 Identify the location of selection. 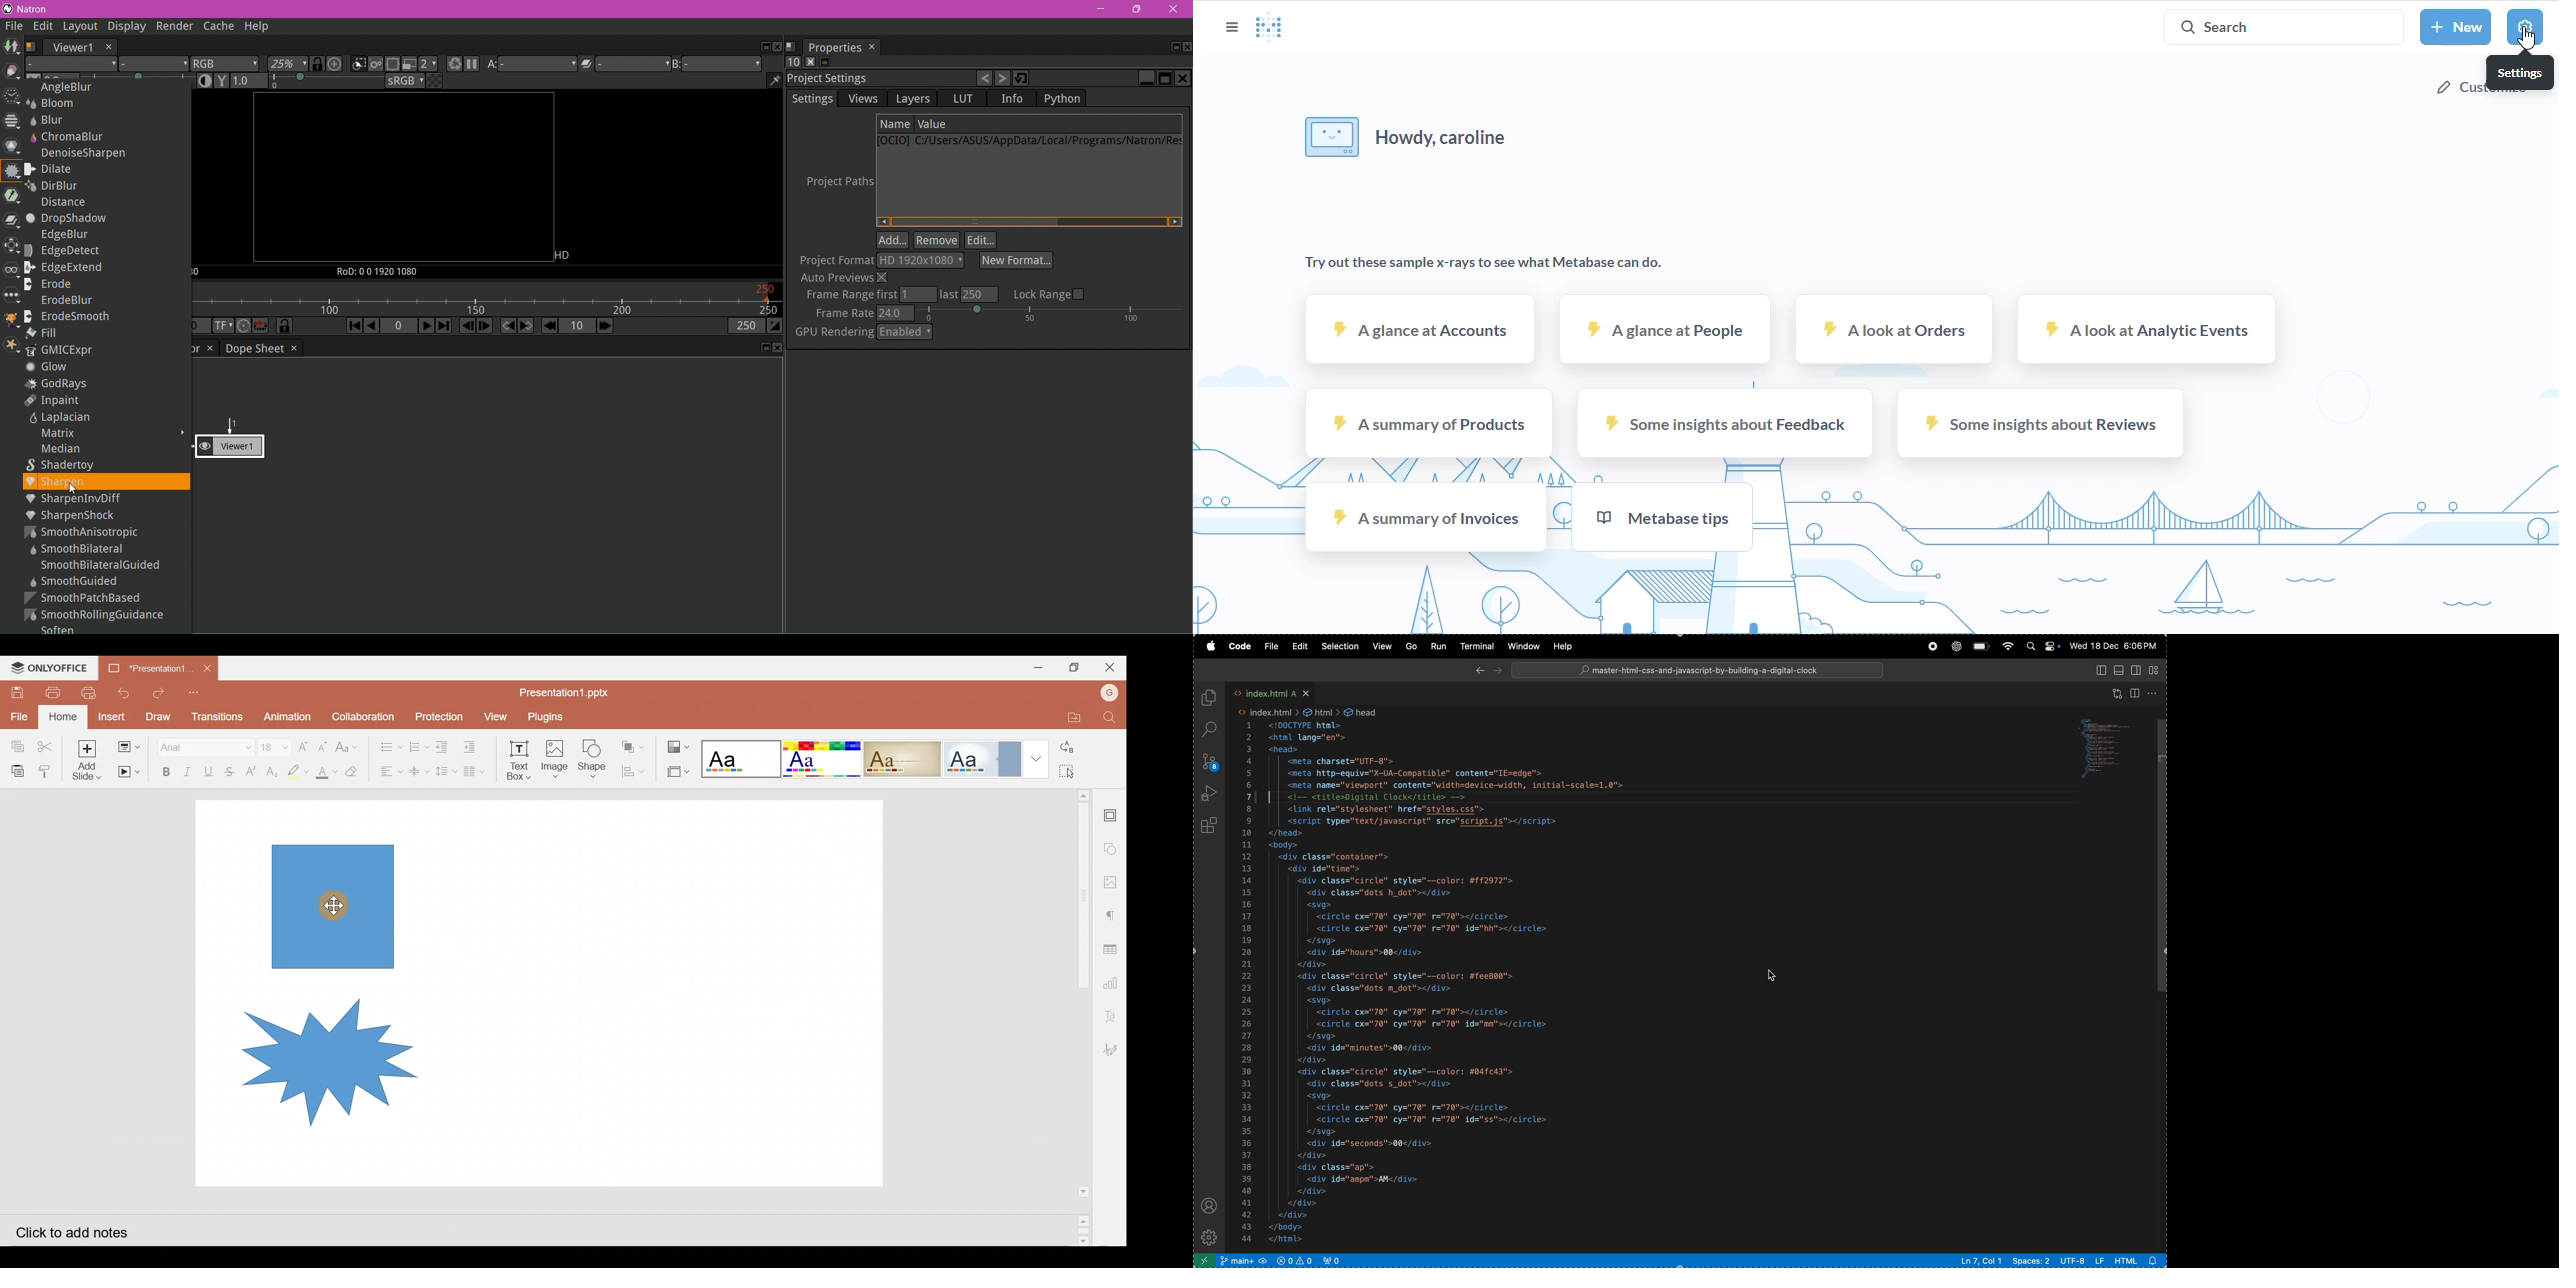
(1341, 645).